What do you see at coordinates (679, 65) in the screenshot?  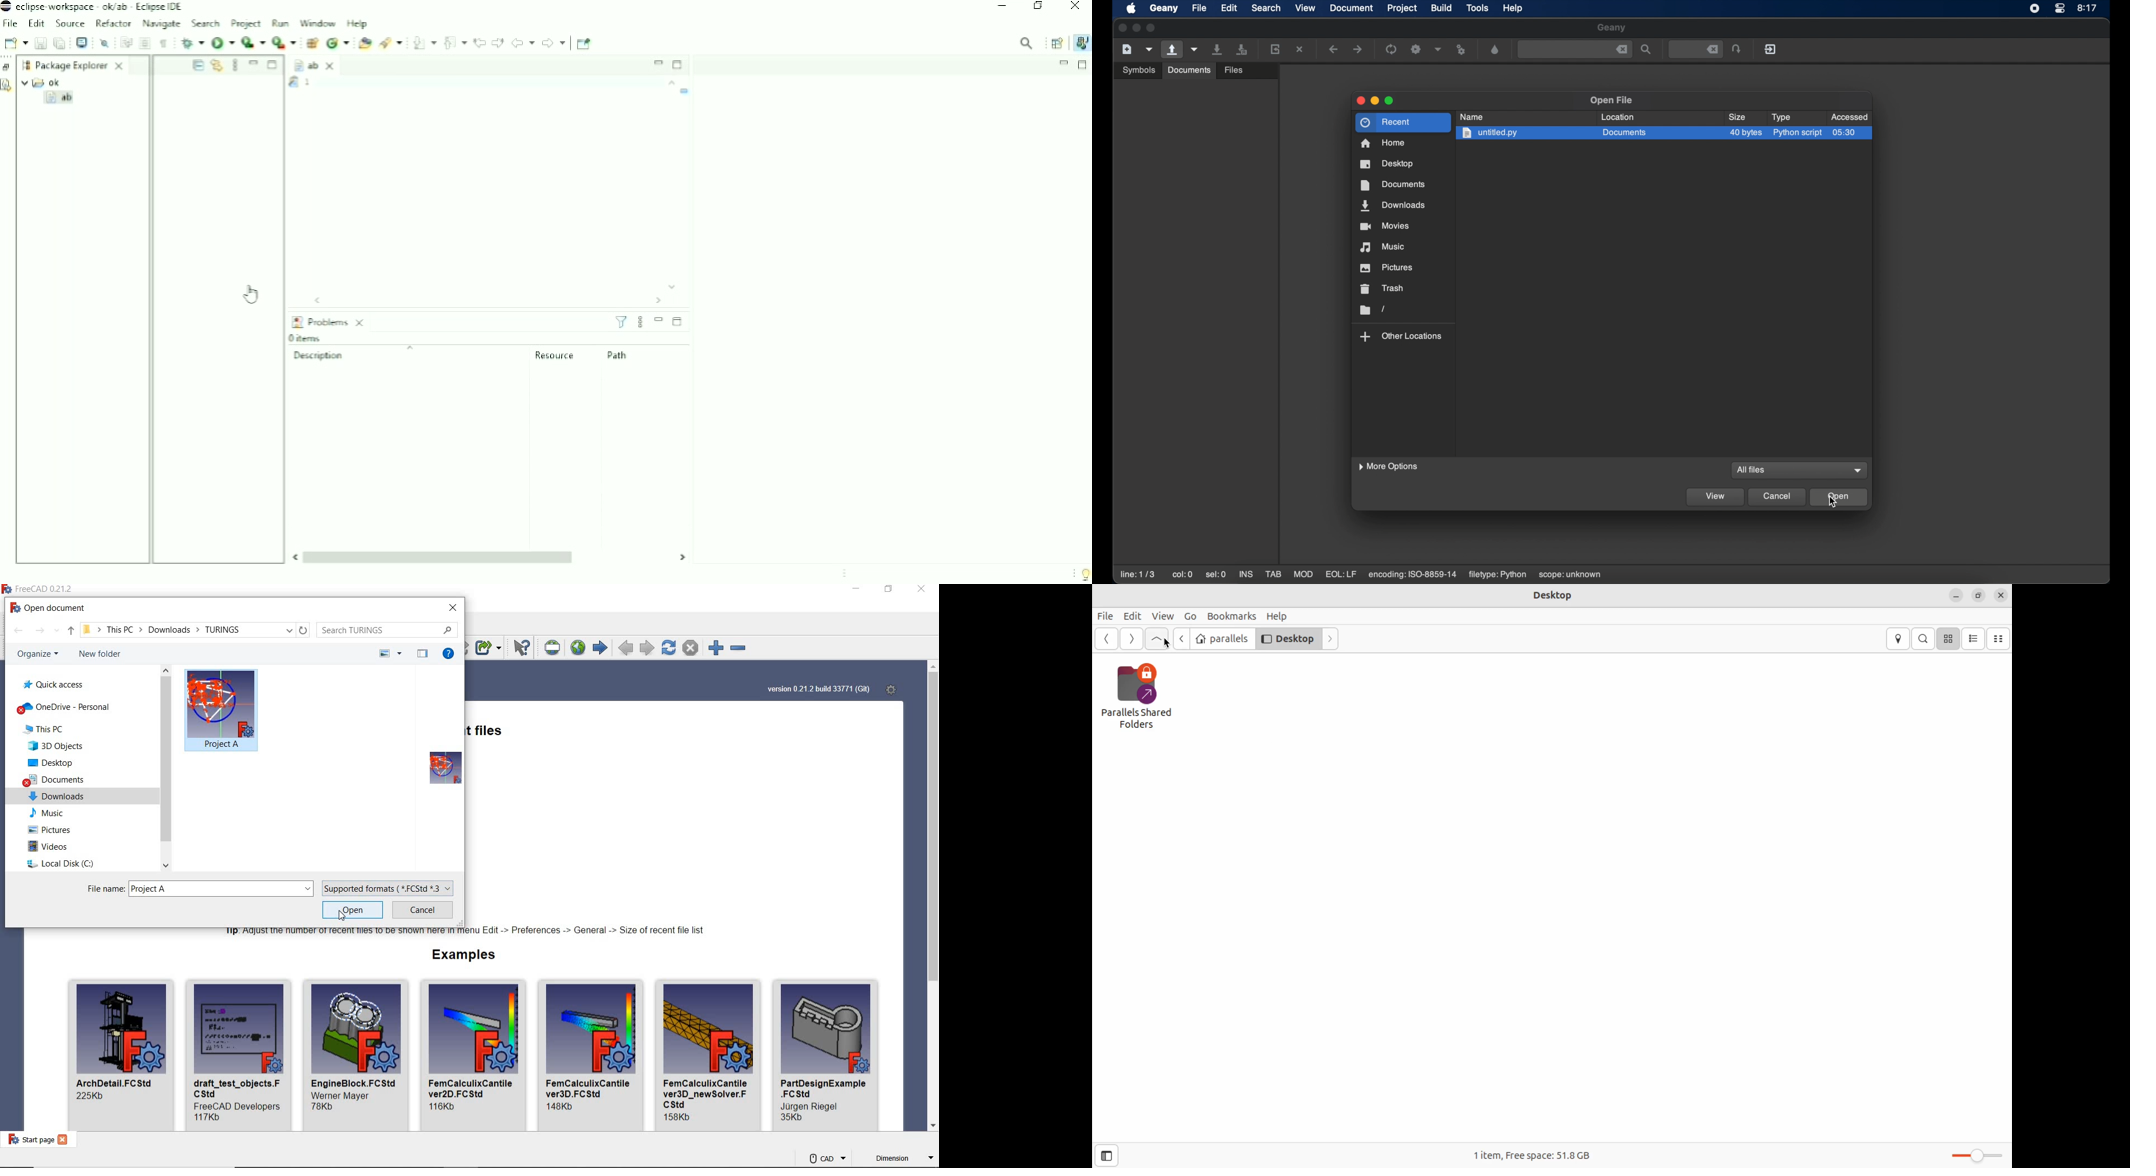 I see `Maximize` at bounding box center [679, 65].